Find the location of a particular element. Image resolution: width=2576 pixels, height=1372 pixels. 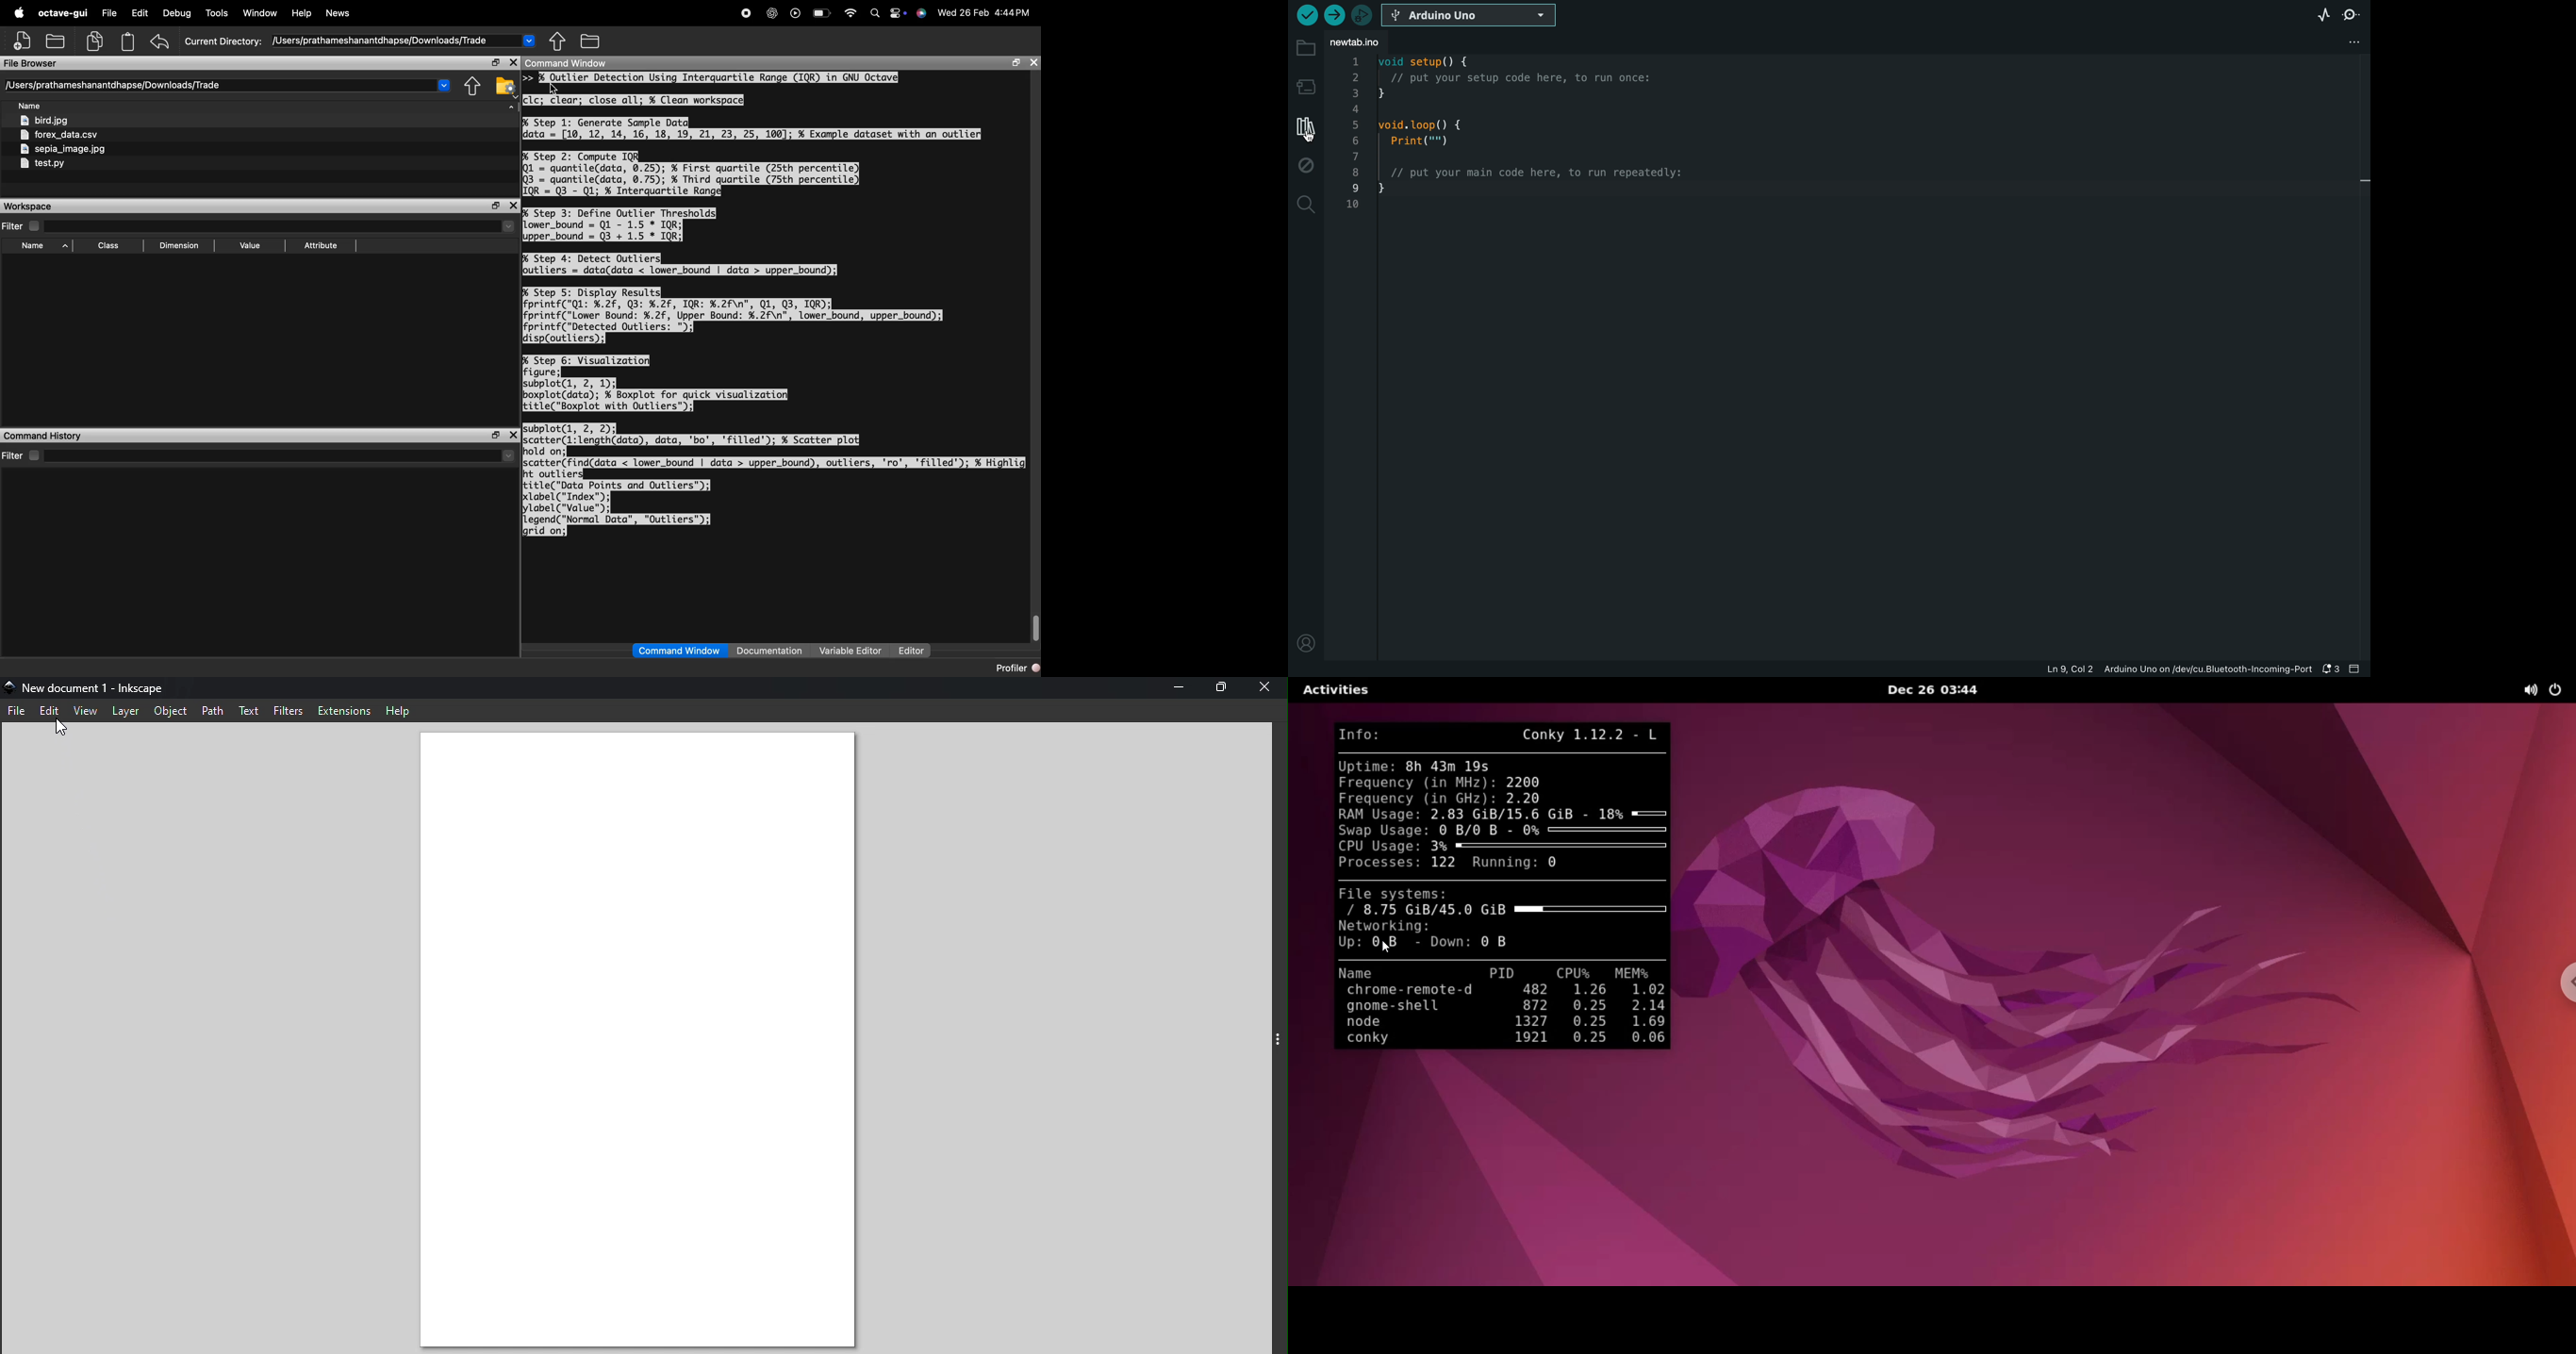

open in separate window is located at coordinates (496, 435).